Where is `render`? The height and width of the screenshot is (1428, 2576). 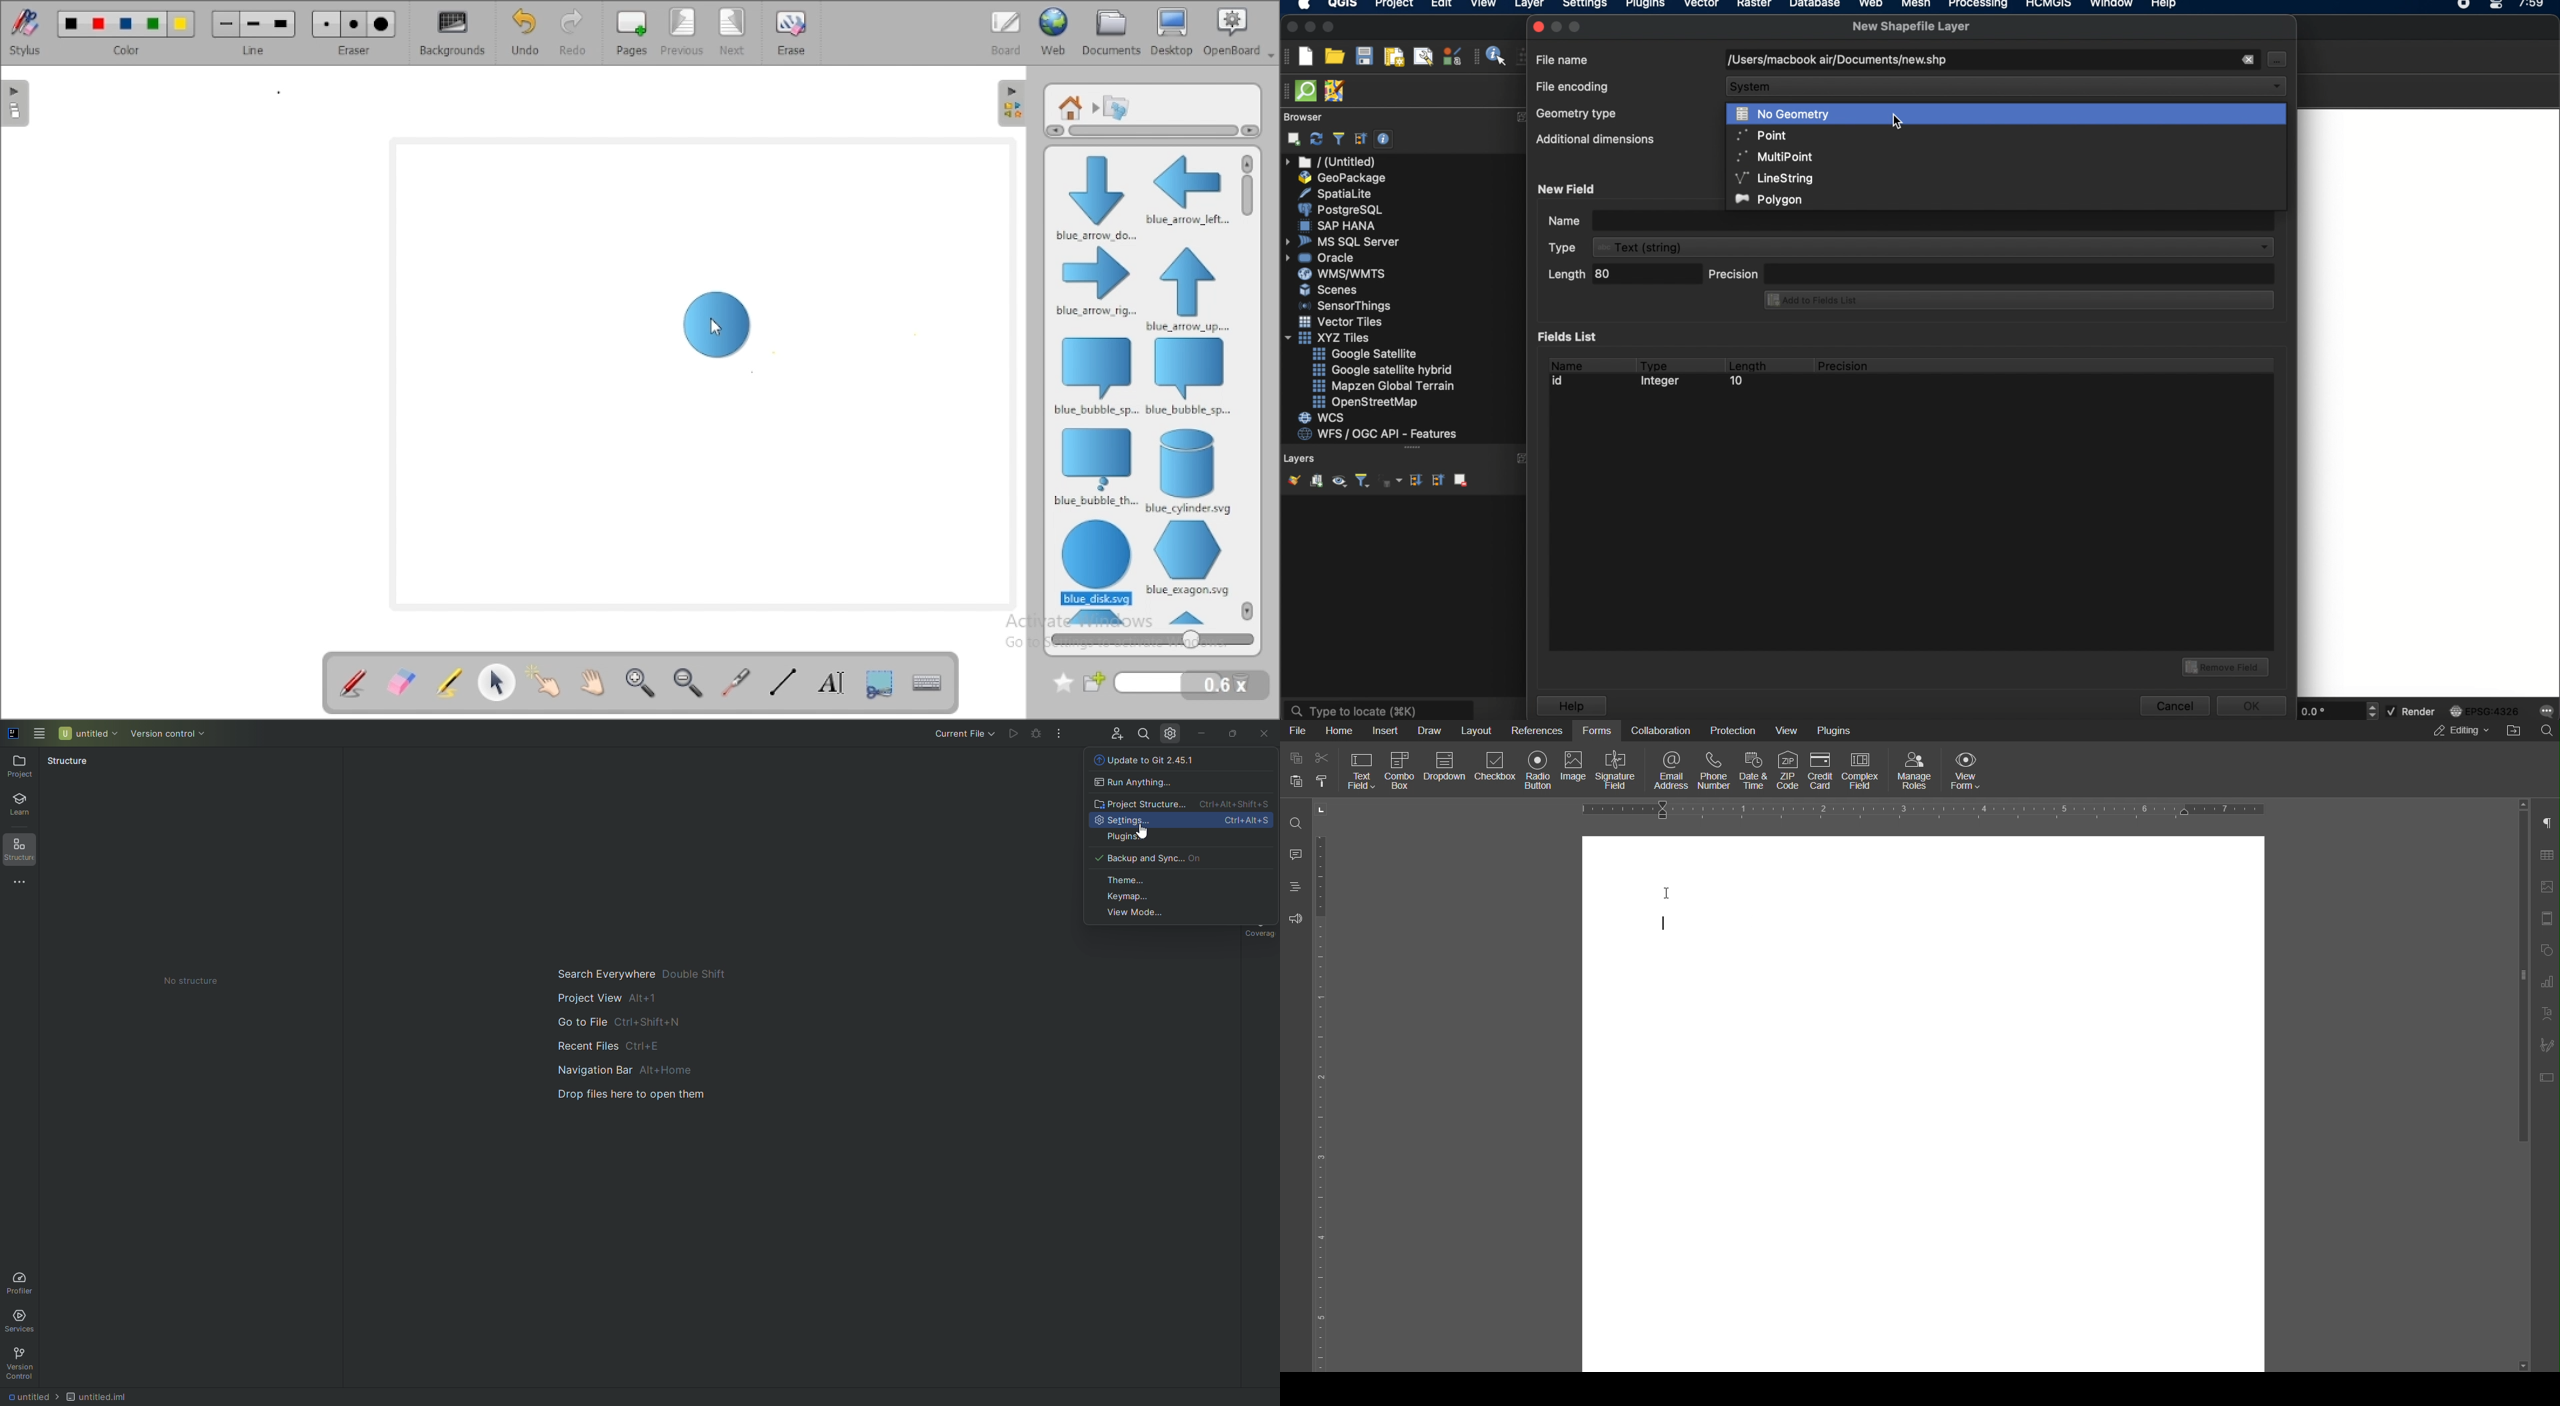
render is located at coordinates (2413, 712).